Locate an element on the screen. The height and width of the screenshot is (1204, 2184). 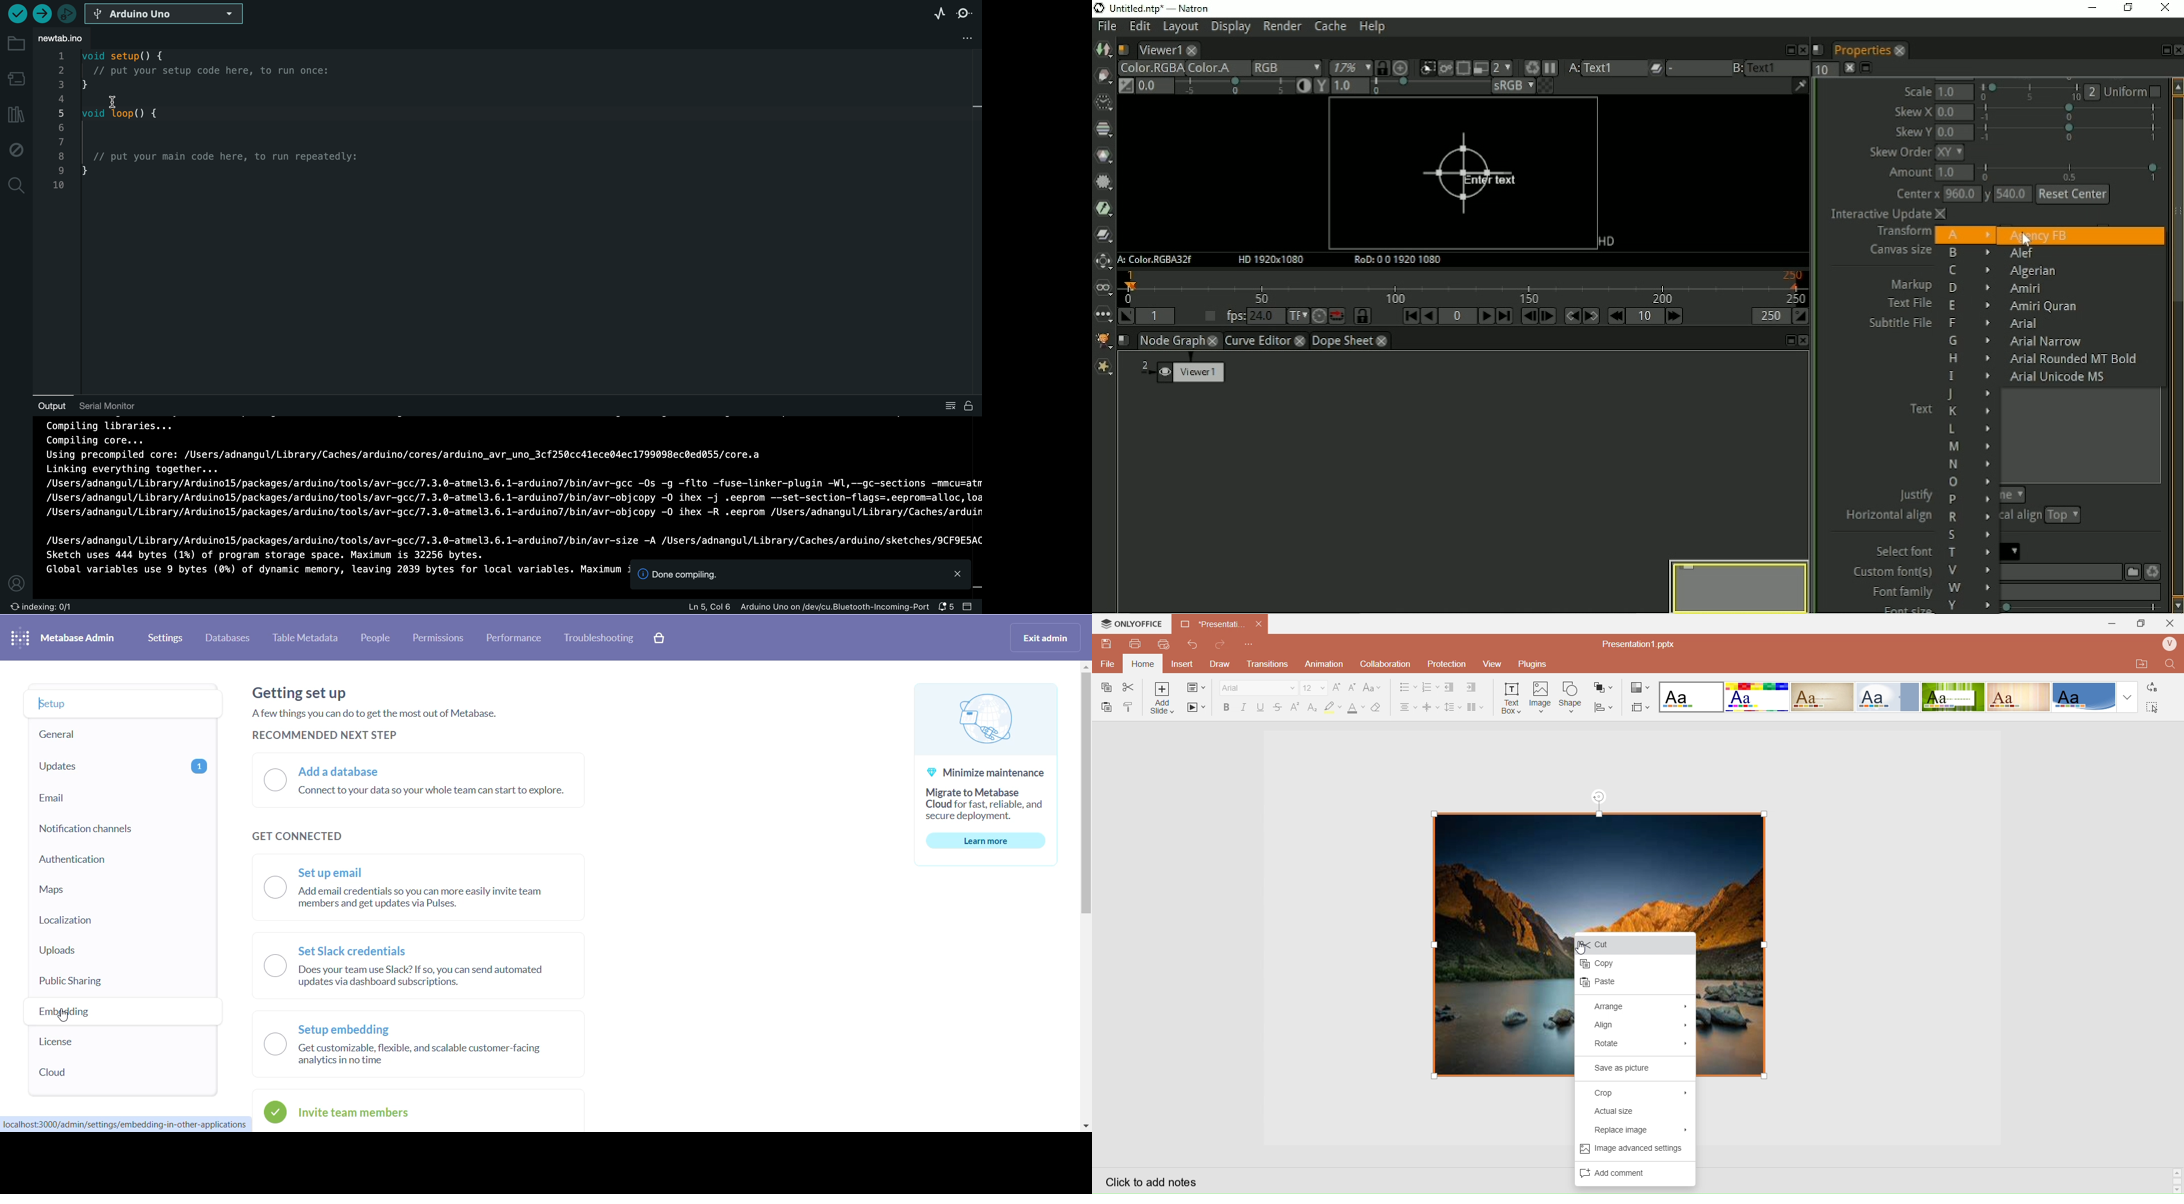
Click to add notes is located at coordinates (1155, 1181).